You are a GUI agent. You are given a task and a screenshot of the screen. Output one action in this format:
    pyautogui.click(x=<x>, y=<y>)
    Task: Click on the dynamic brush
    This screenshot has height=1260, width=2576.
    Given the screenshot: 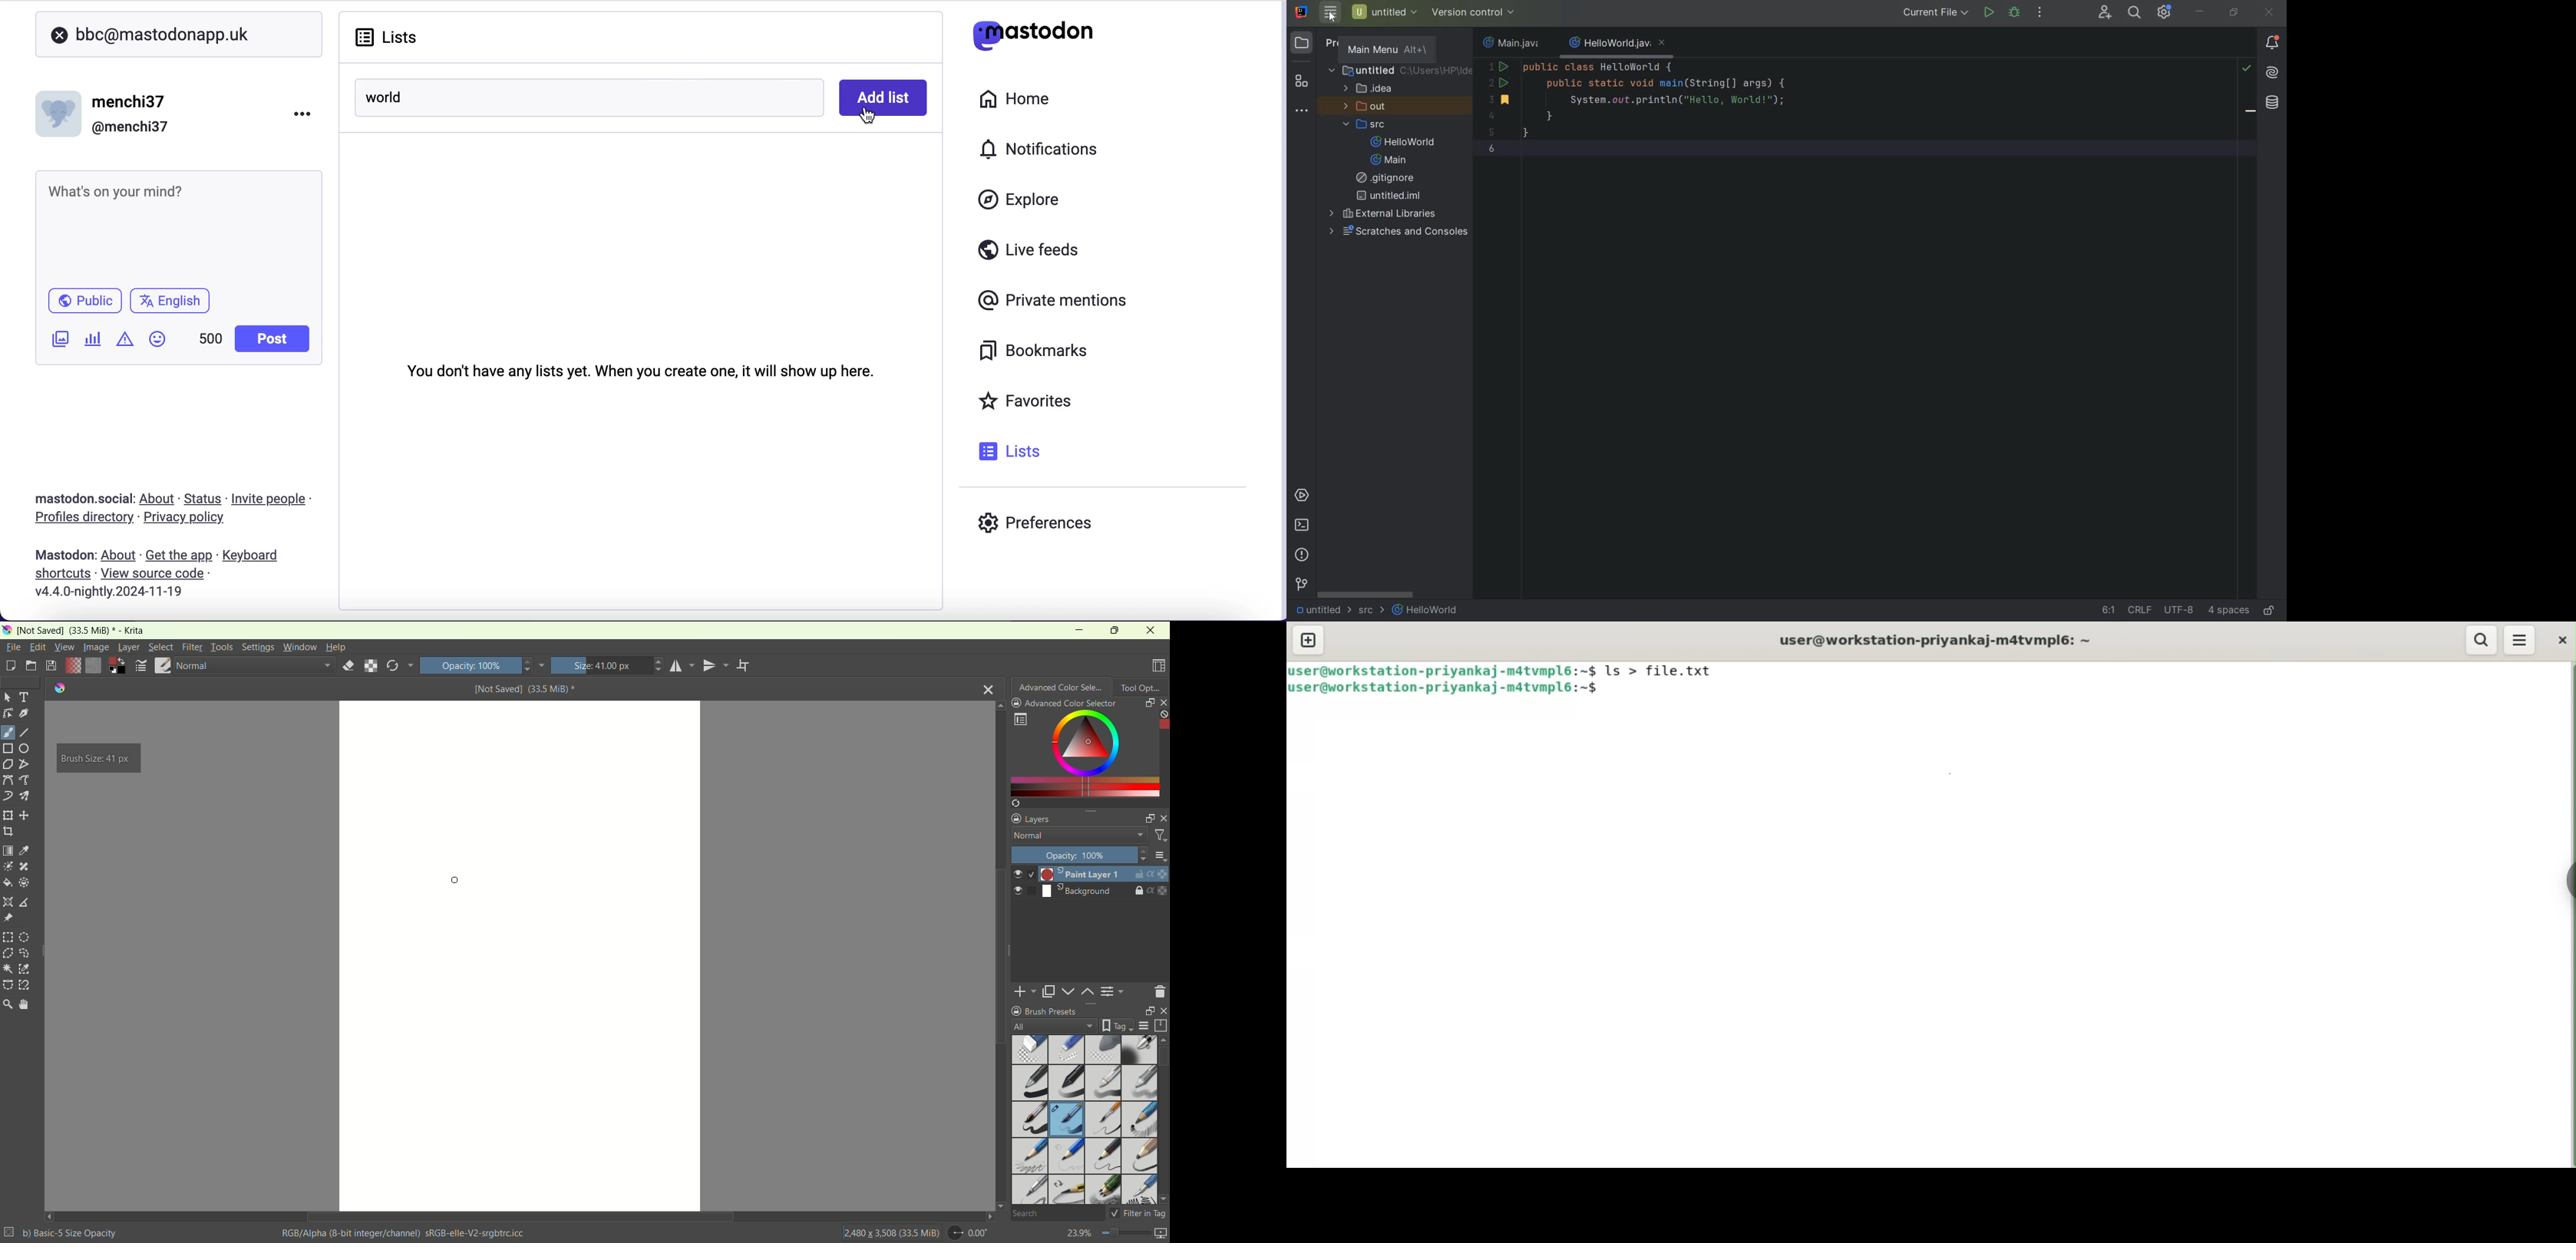 What is the action you would take?
    pyautogui.click(x=8, y=796)
    